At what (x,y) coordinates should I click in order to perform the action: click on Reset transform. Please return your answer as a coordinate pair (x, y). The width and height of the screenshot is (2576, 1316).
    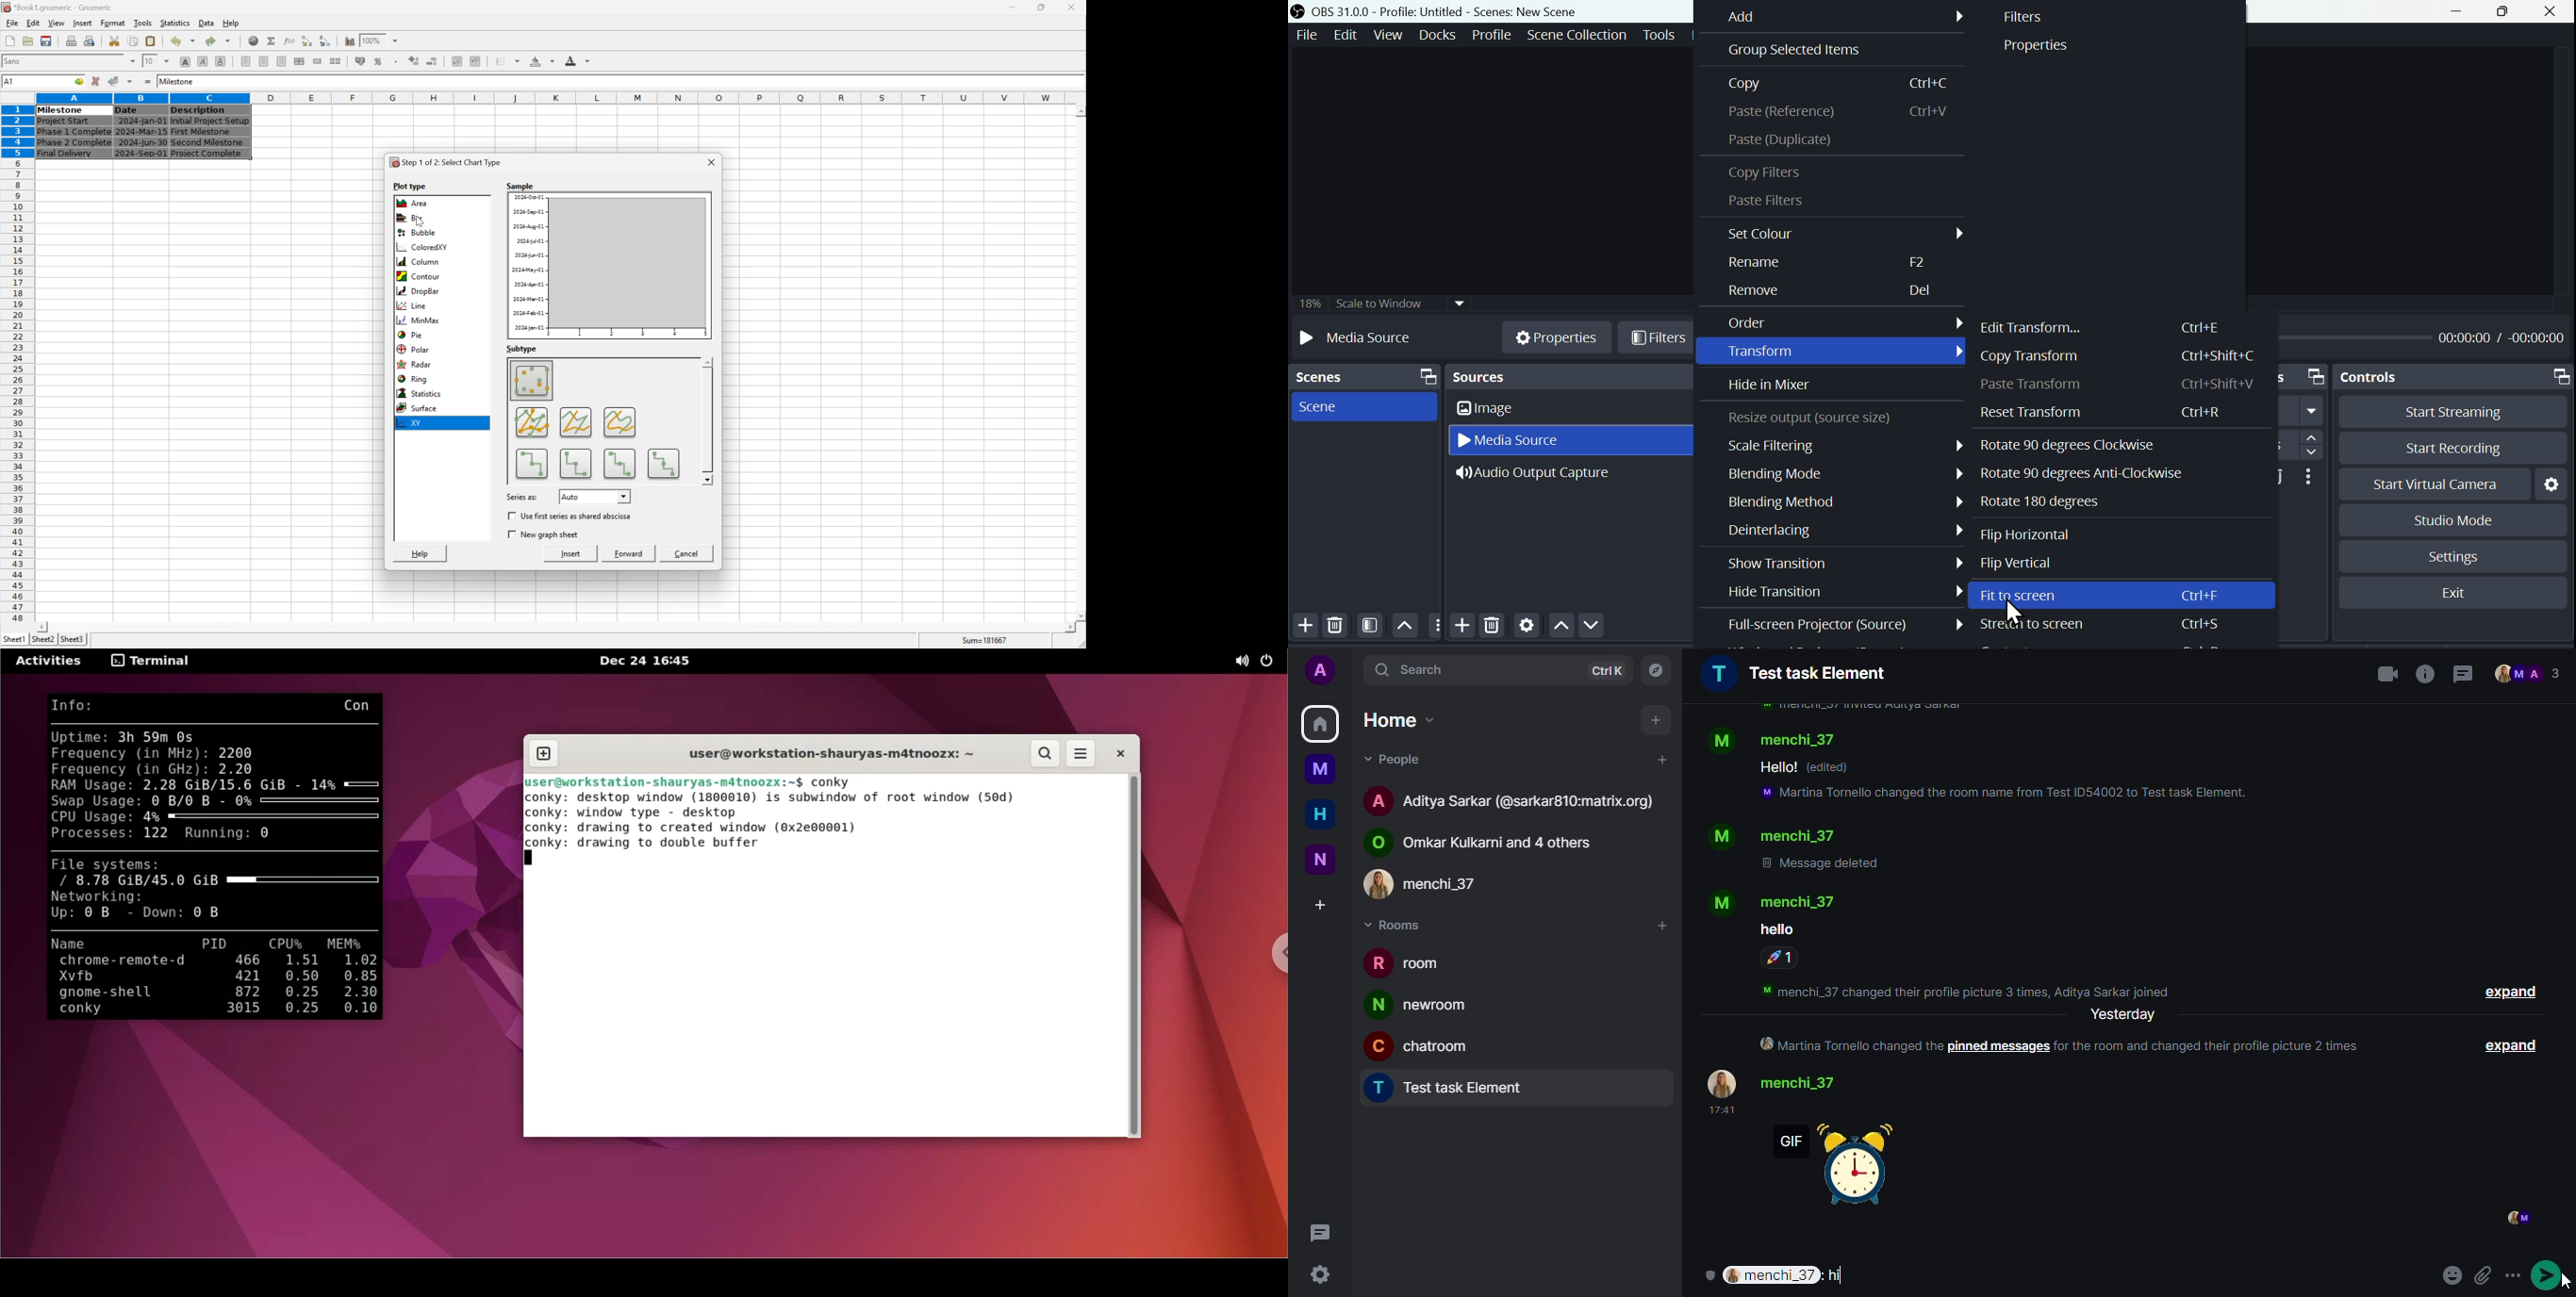
    Looking at the image, I should click on (2106, 413).